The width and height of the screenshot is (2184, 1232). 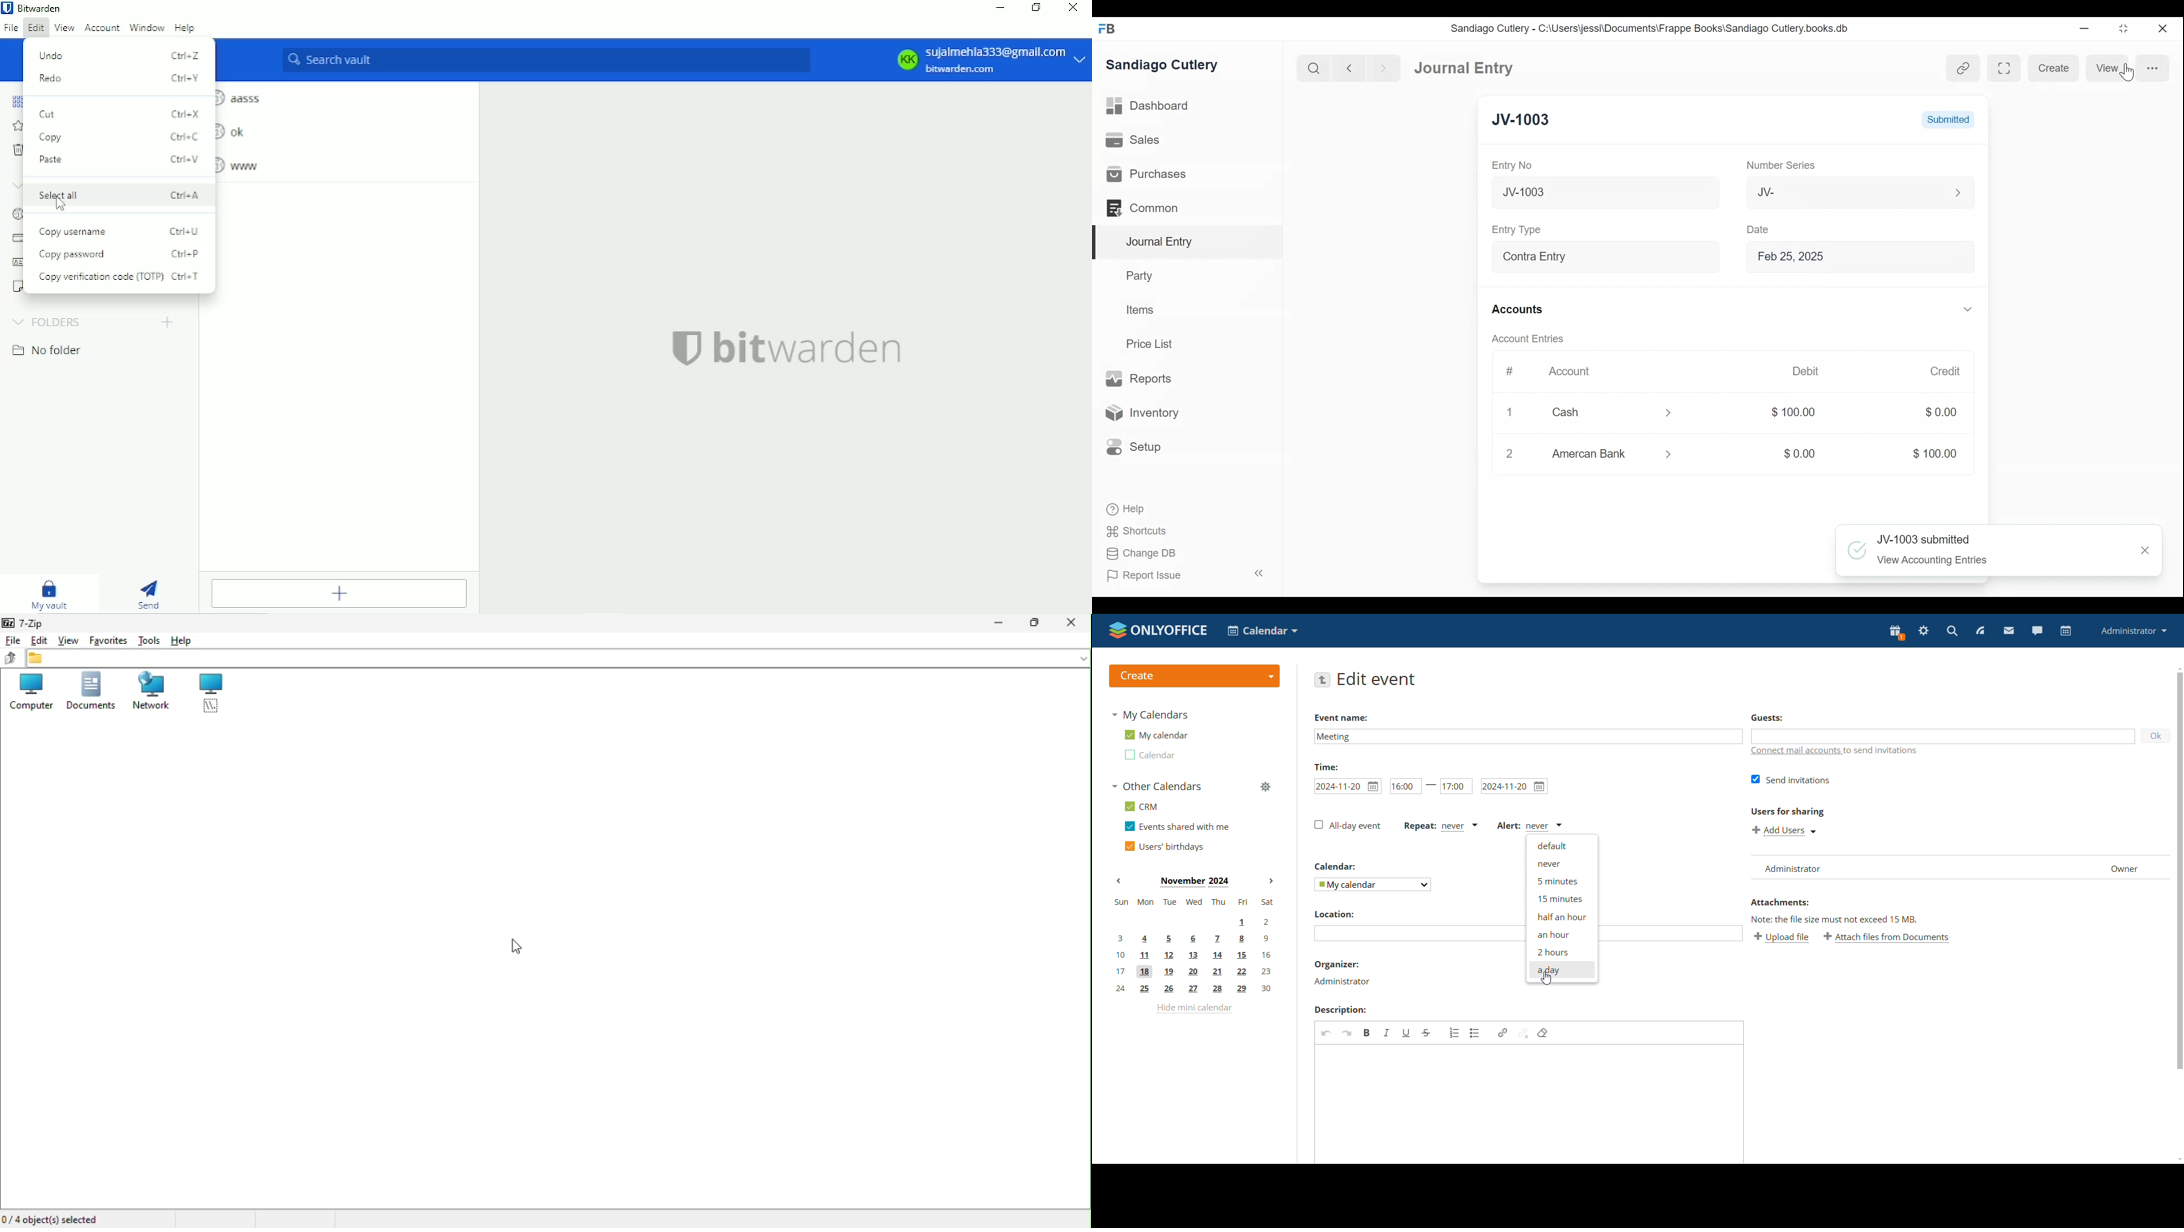 I want to click on Create, so click(x=2055, y=69).